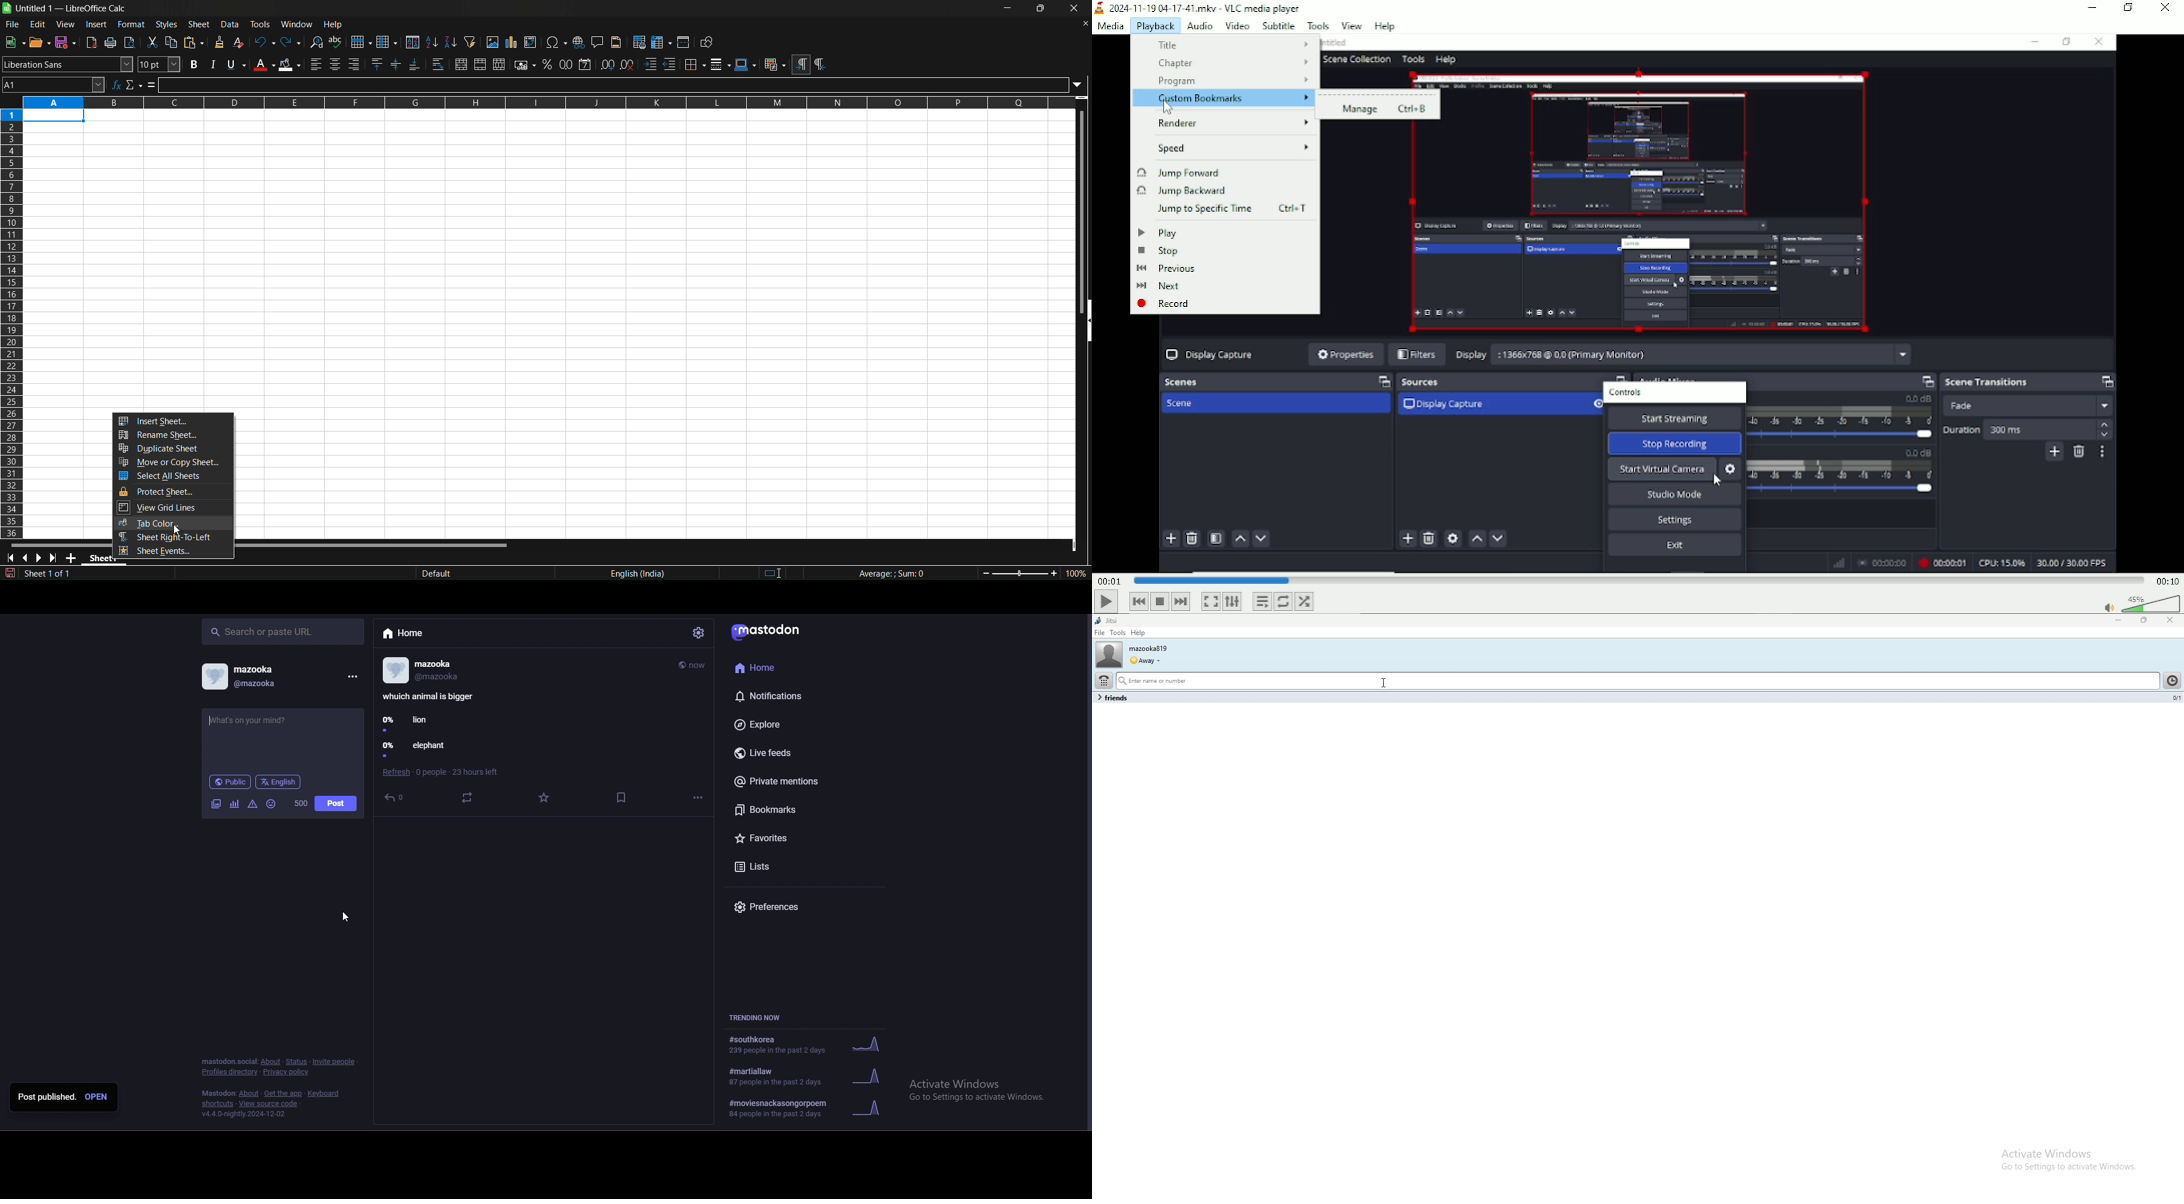 The width and height of the screenshot is (2184, 1204). Describe the element at coordinates (1079, 204) in the screenshot. I see `vertical scroll bar` at that location.